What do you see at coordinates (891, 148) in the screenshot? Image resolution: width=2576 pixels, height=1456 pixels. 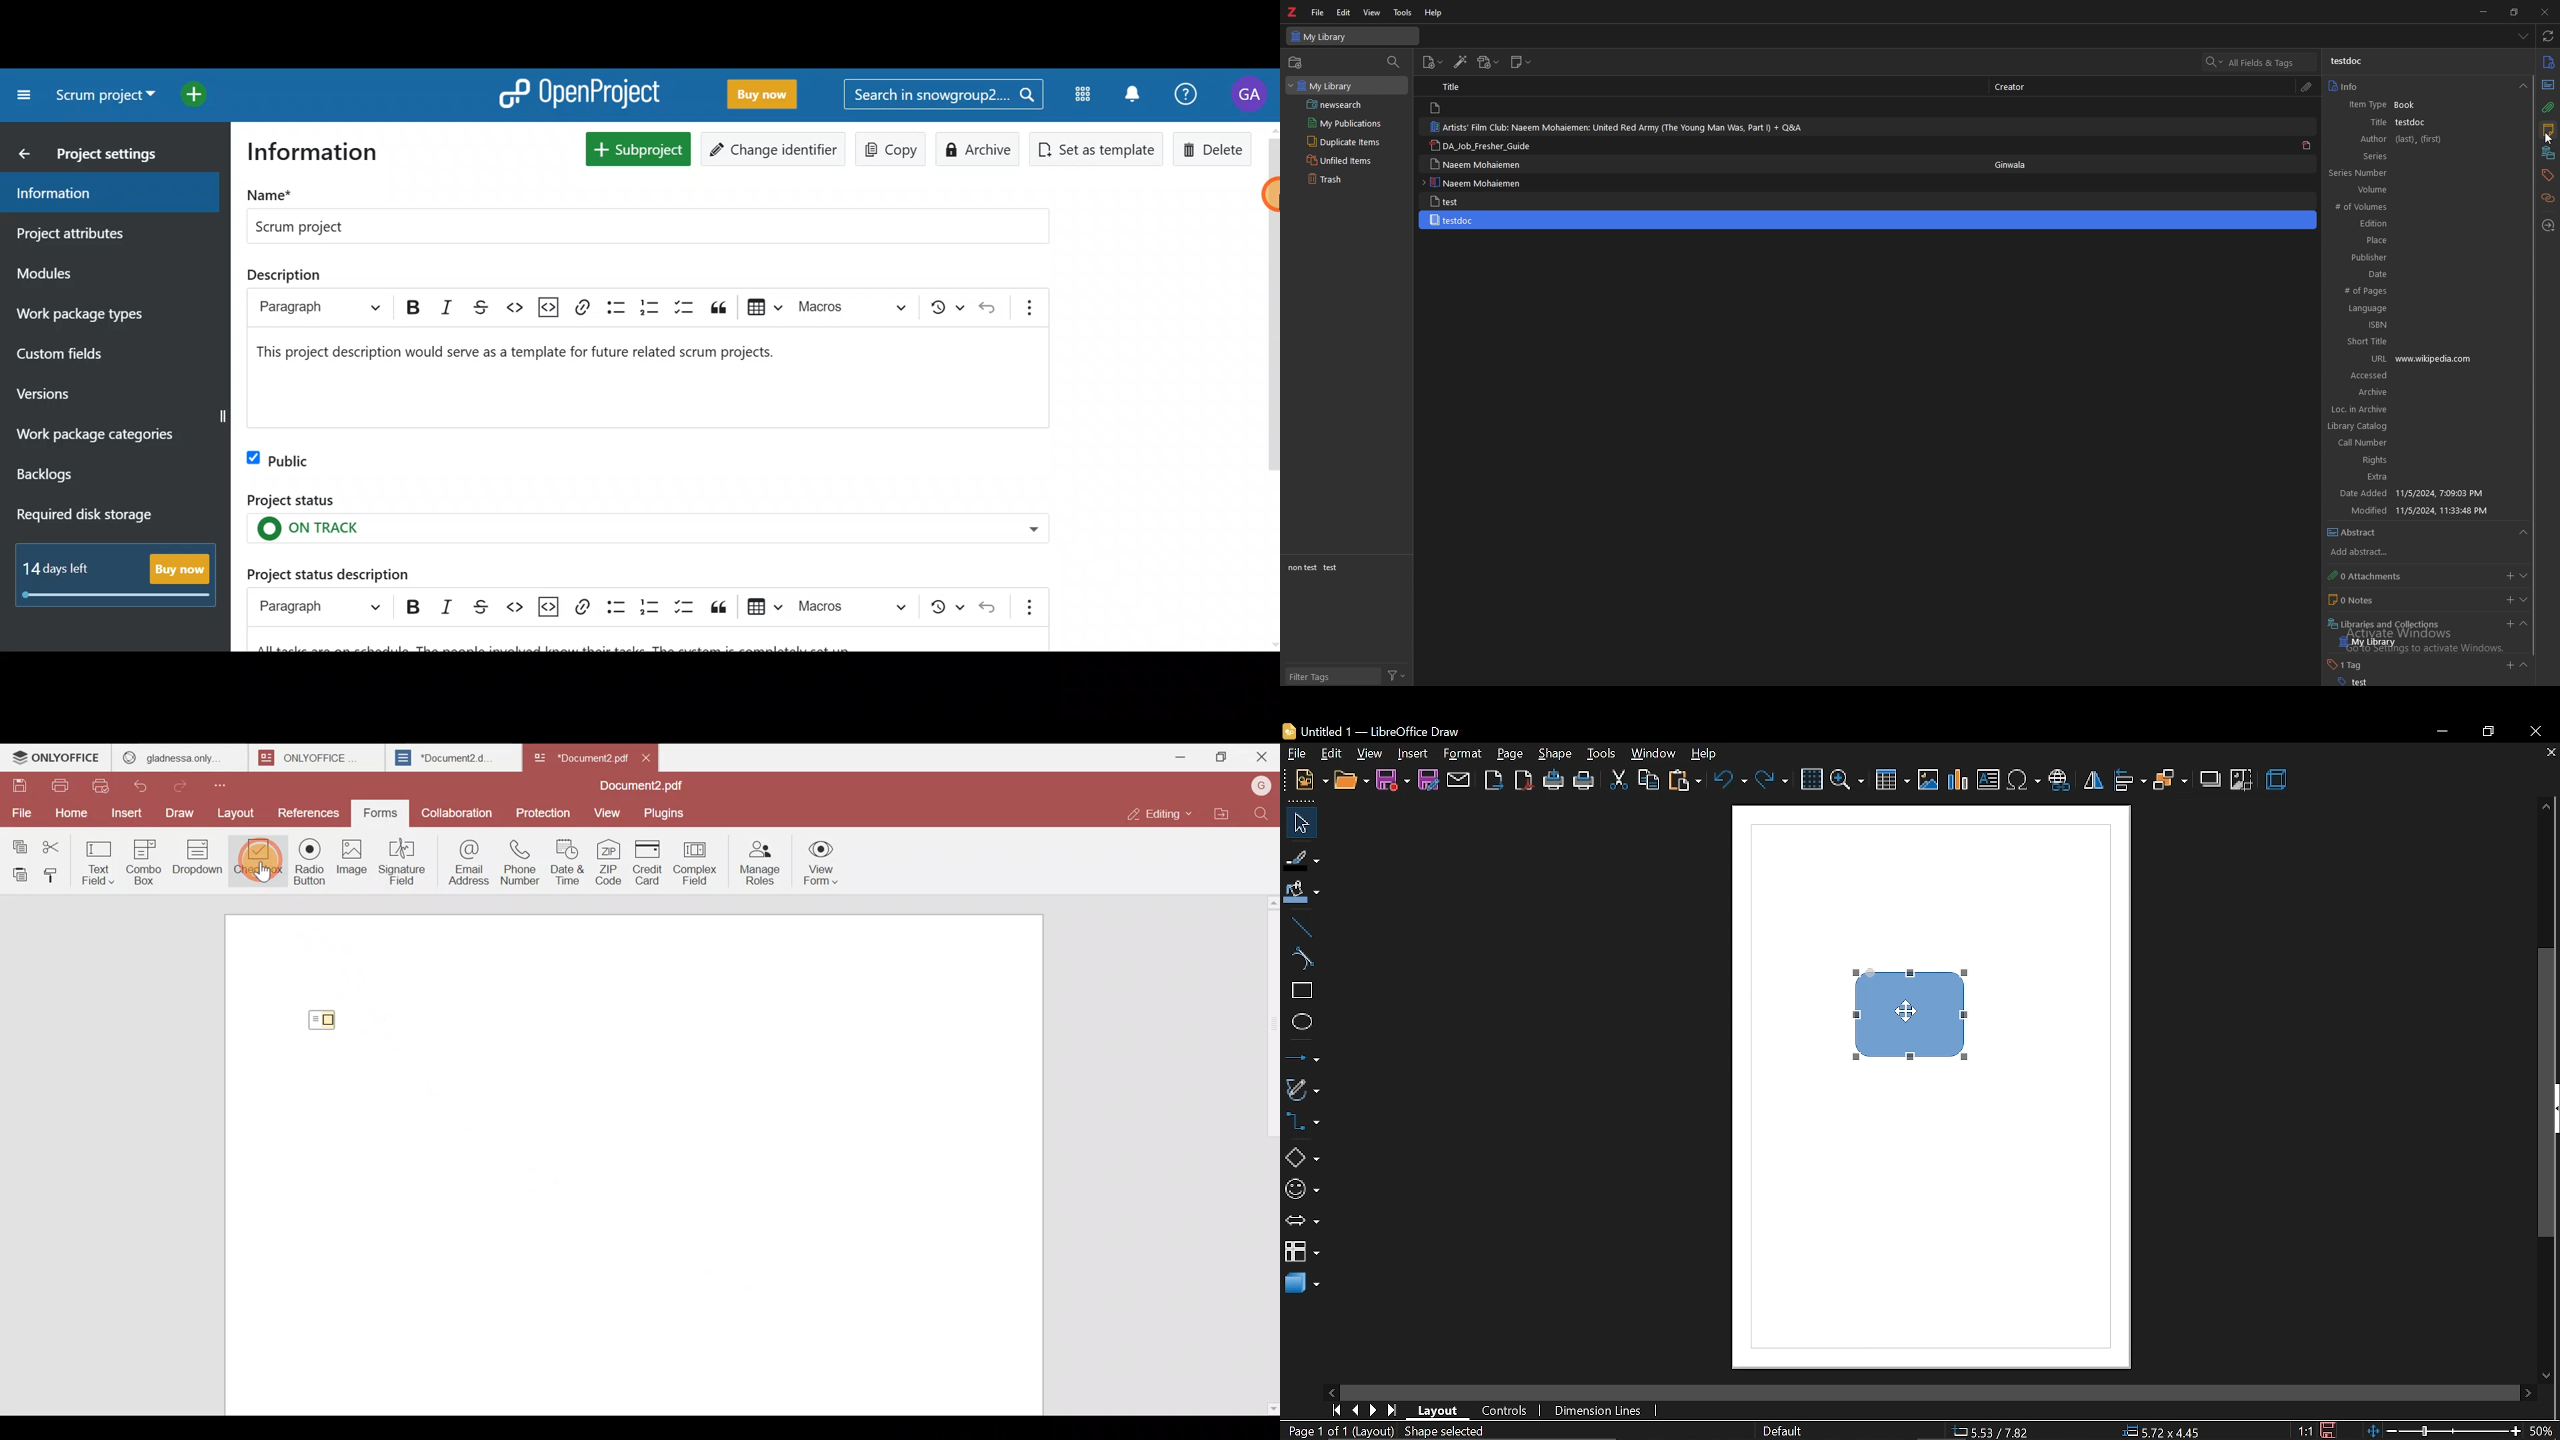 I see `Copy` at bounding box center [891, 148].